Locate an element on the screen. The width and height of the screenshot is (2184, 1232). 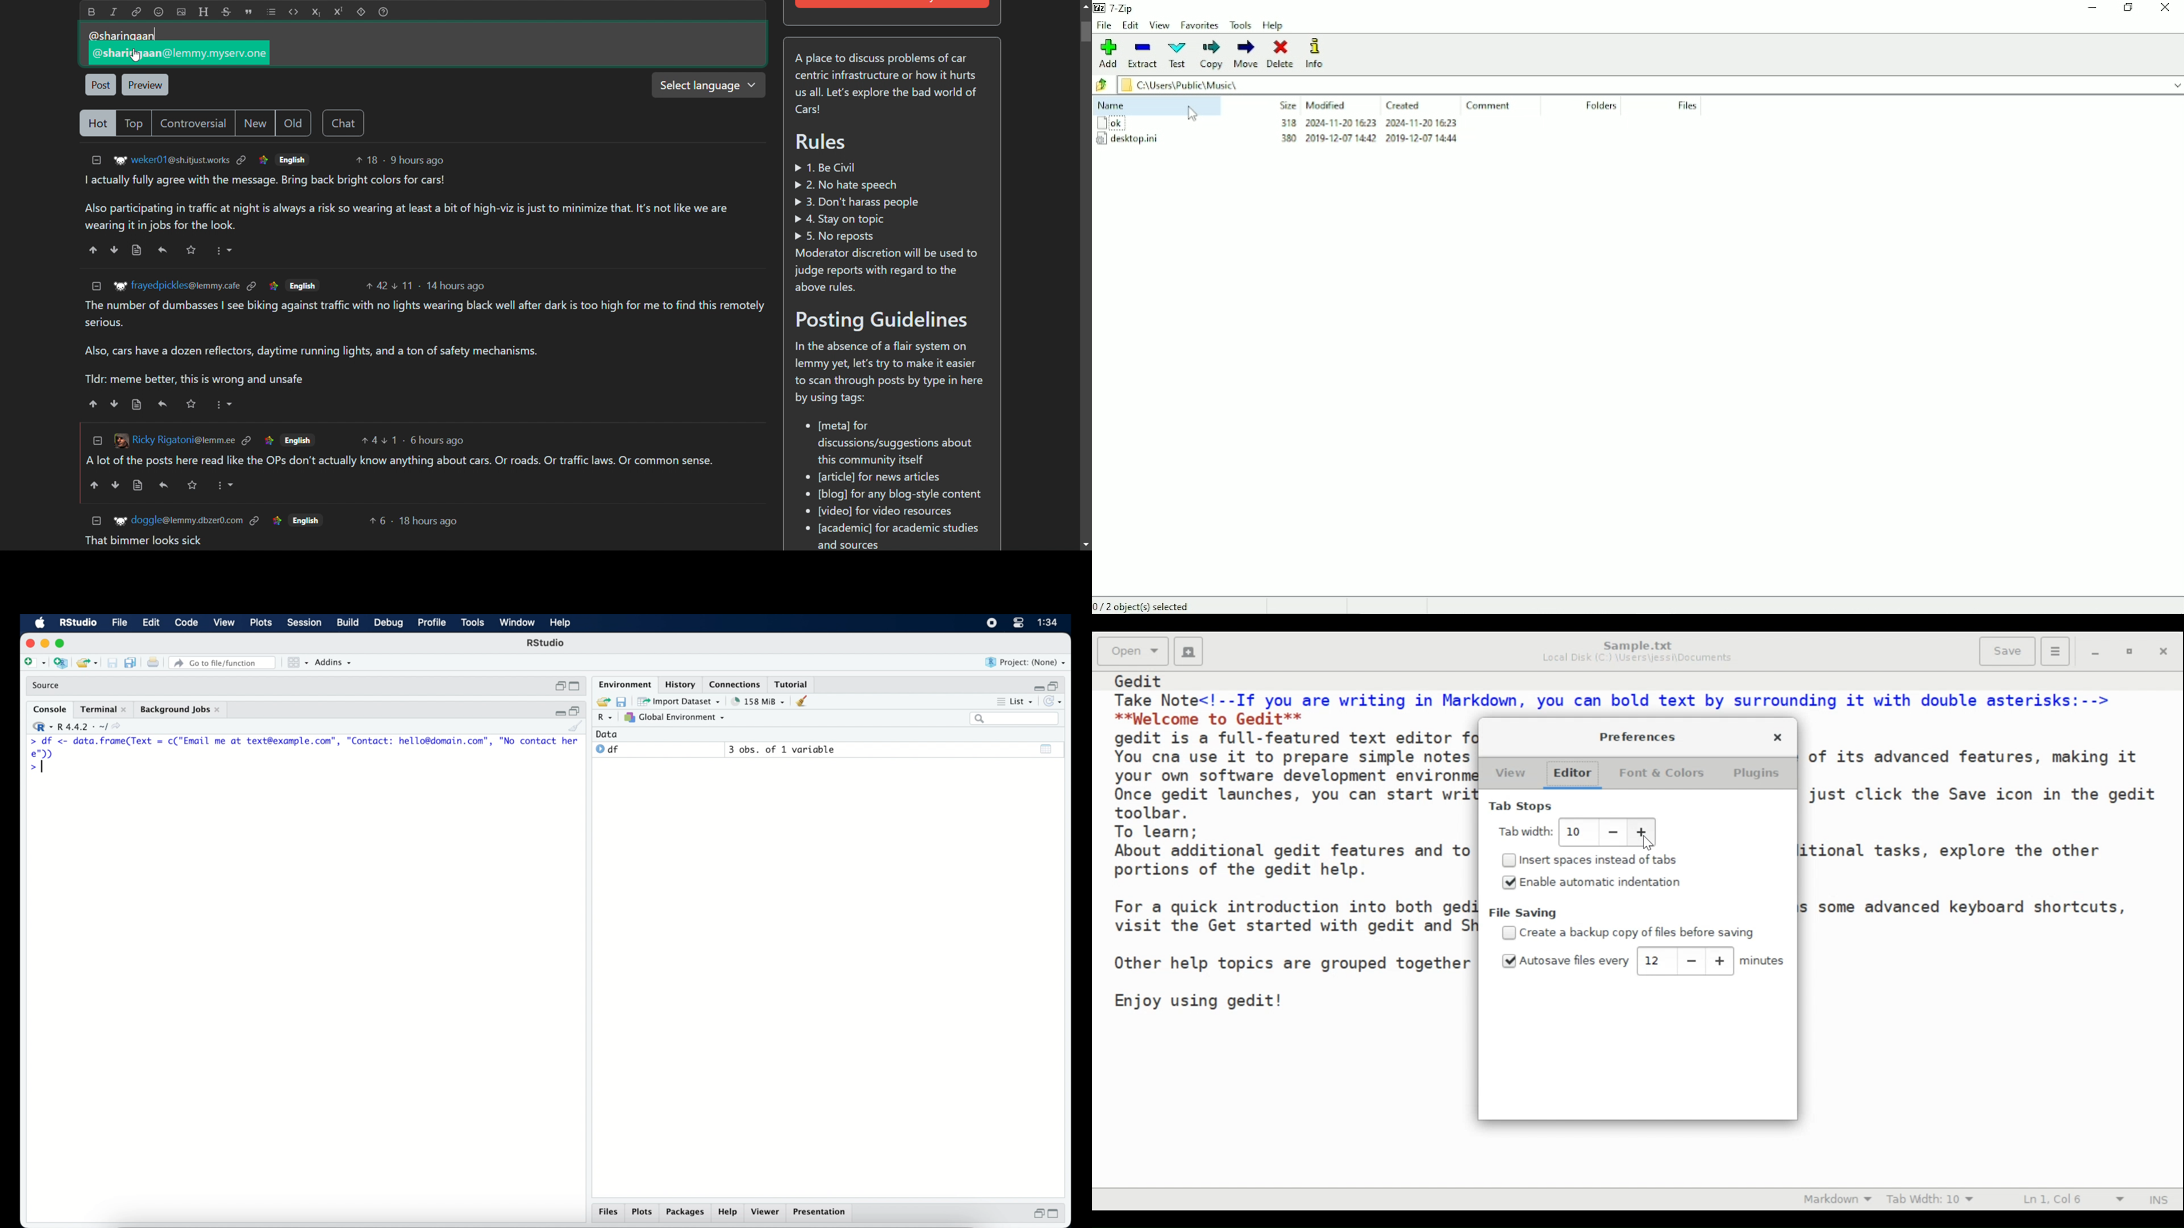
load workspace is located at coordinates (603, 700).